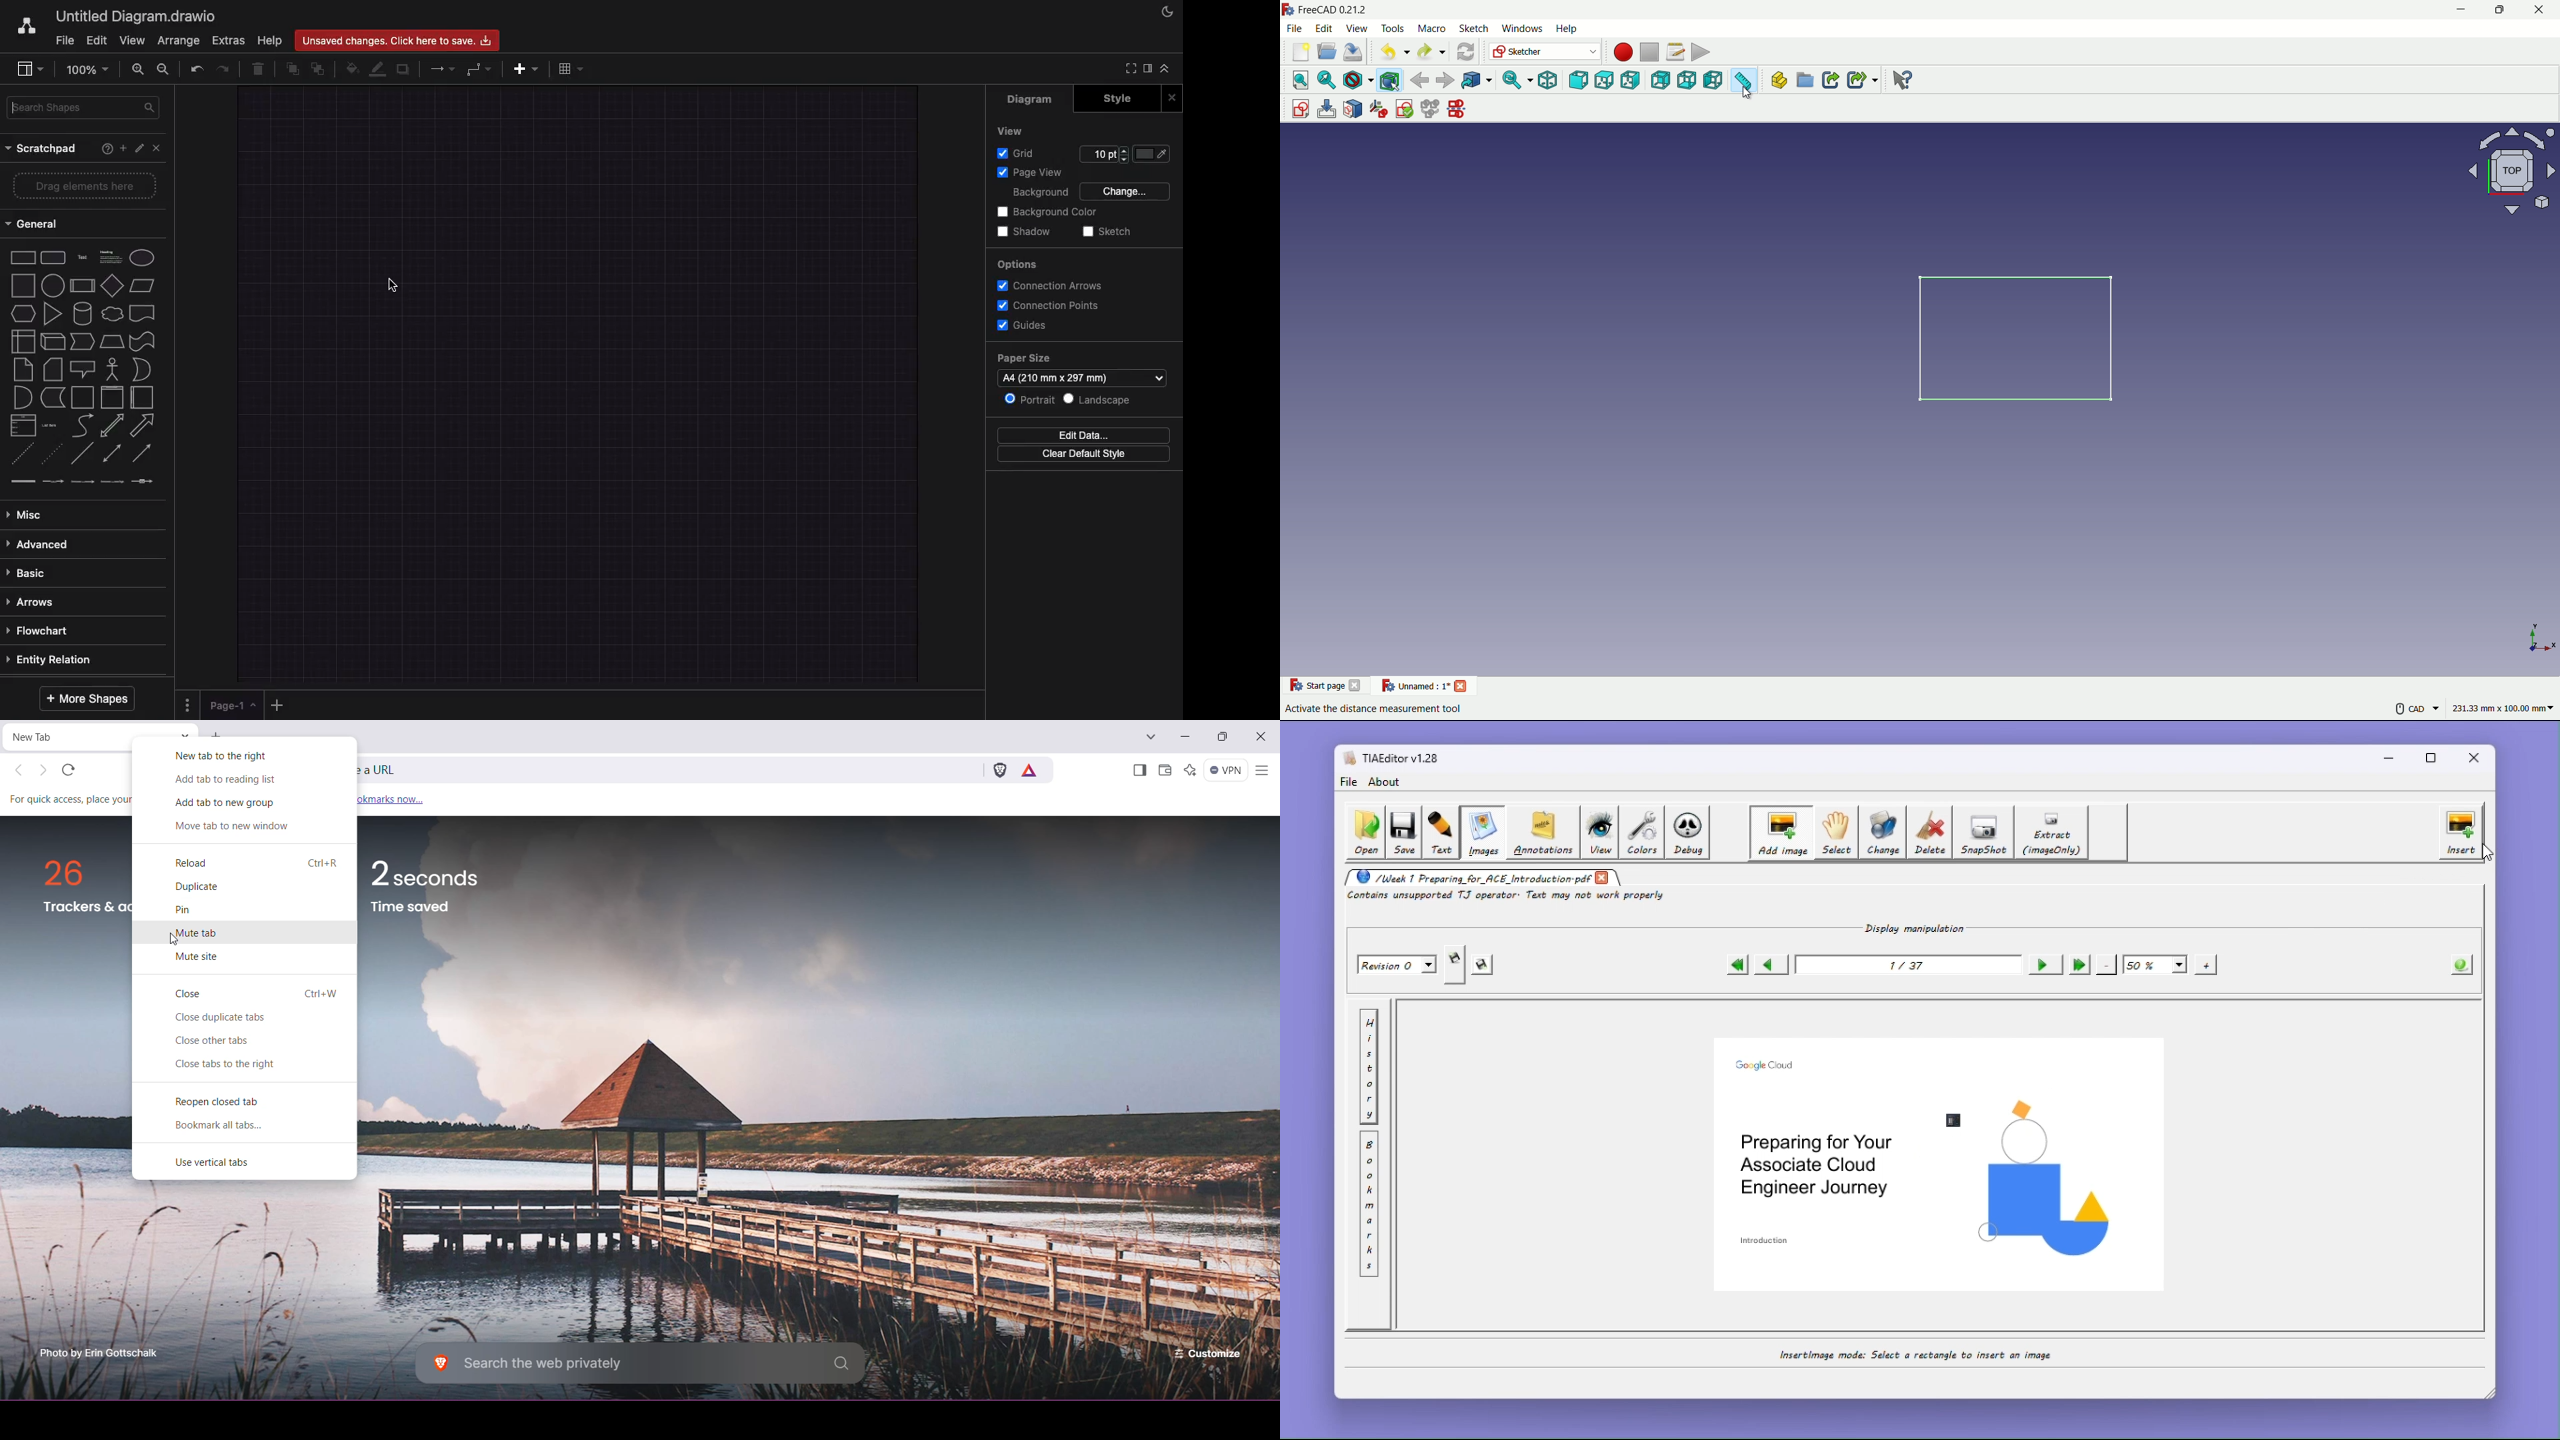  I want to click on view menu, so click(1355, 29).